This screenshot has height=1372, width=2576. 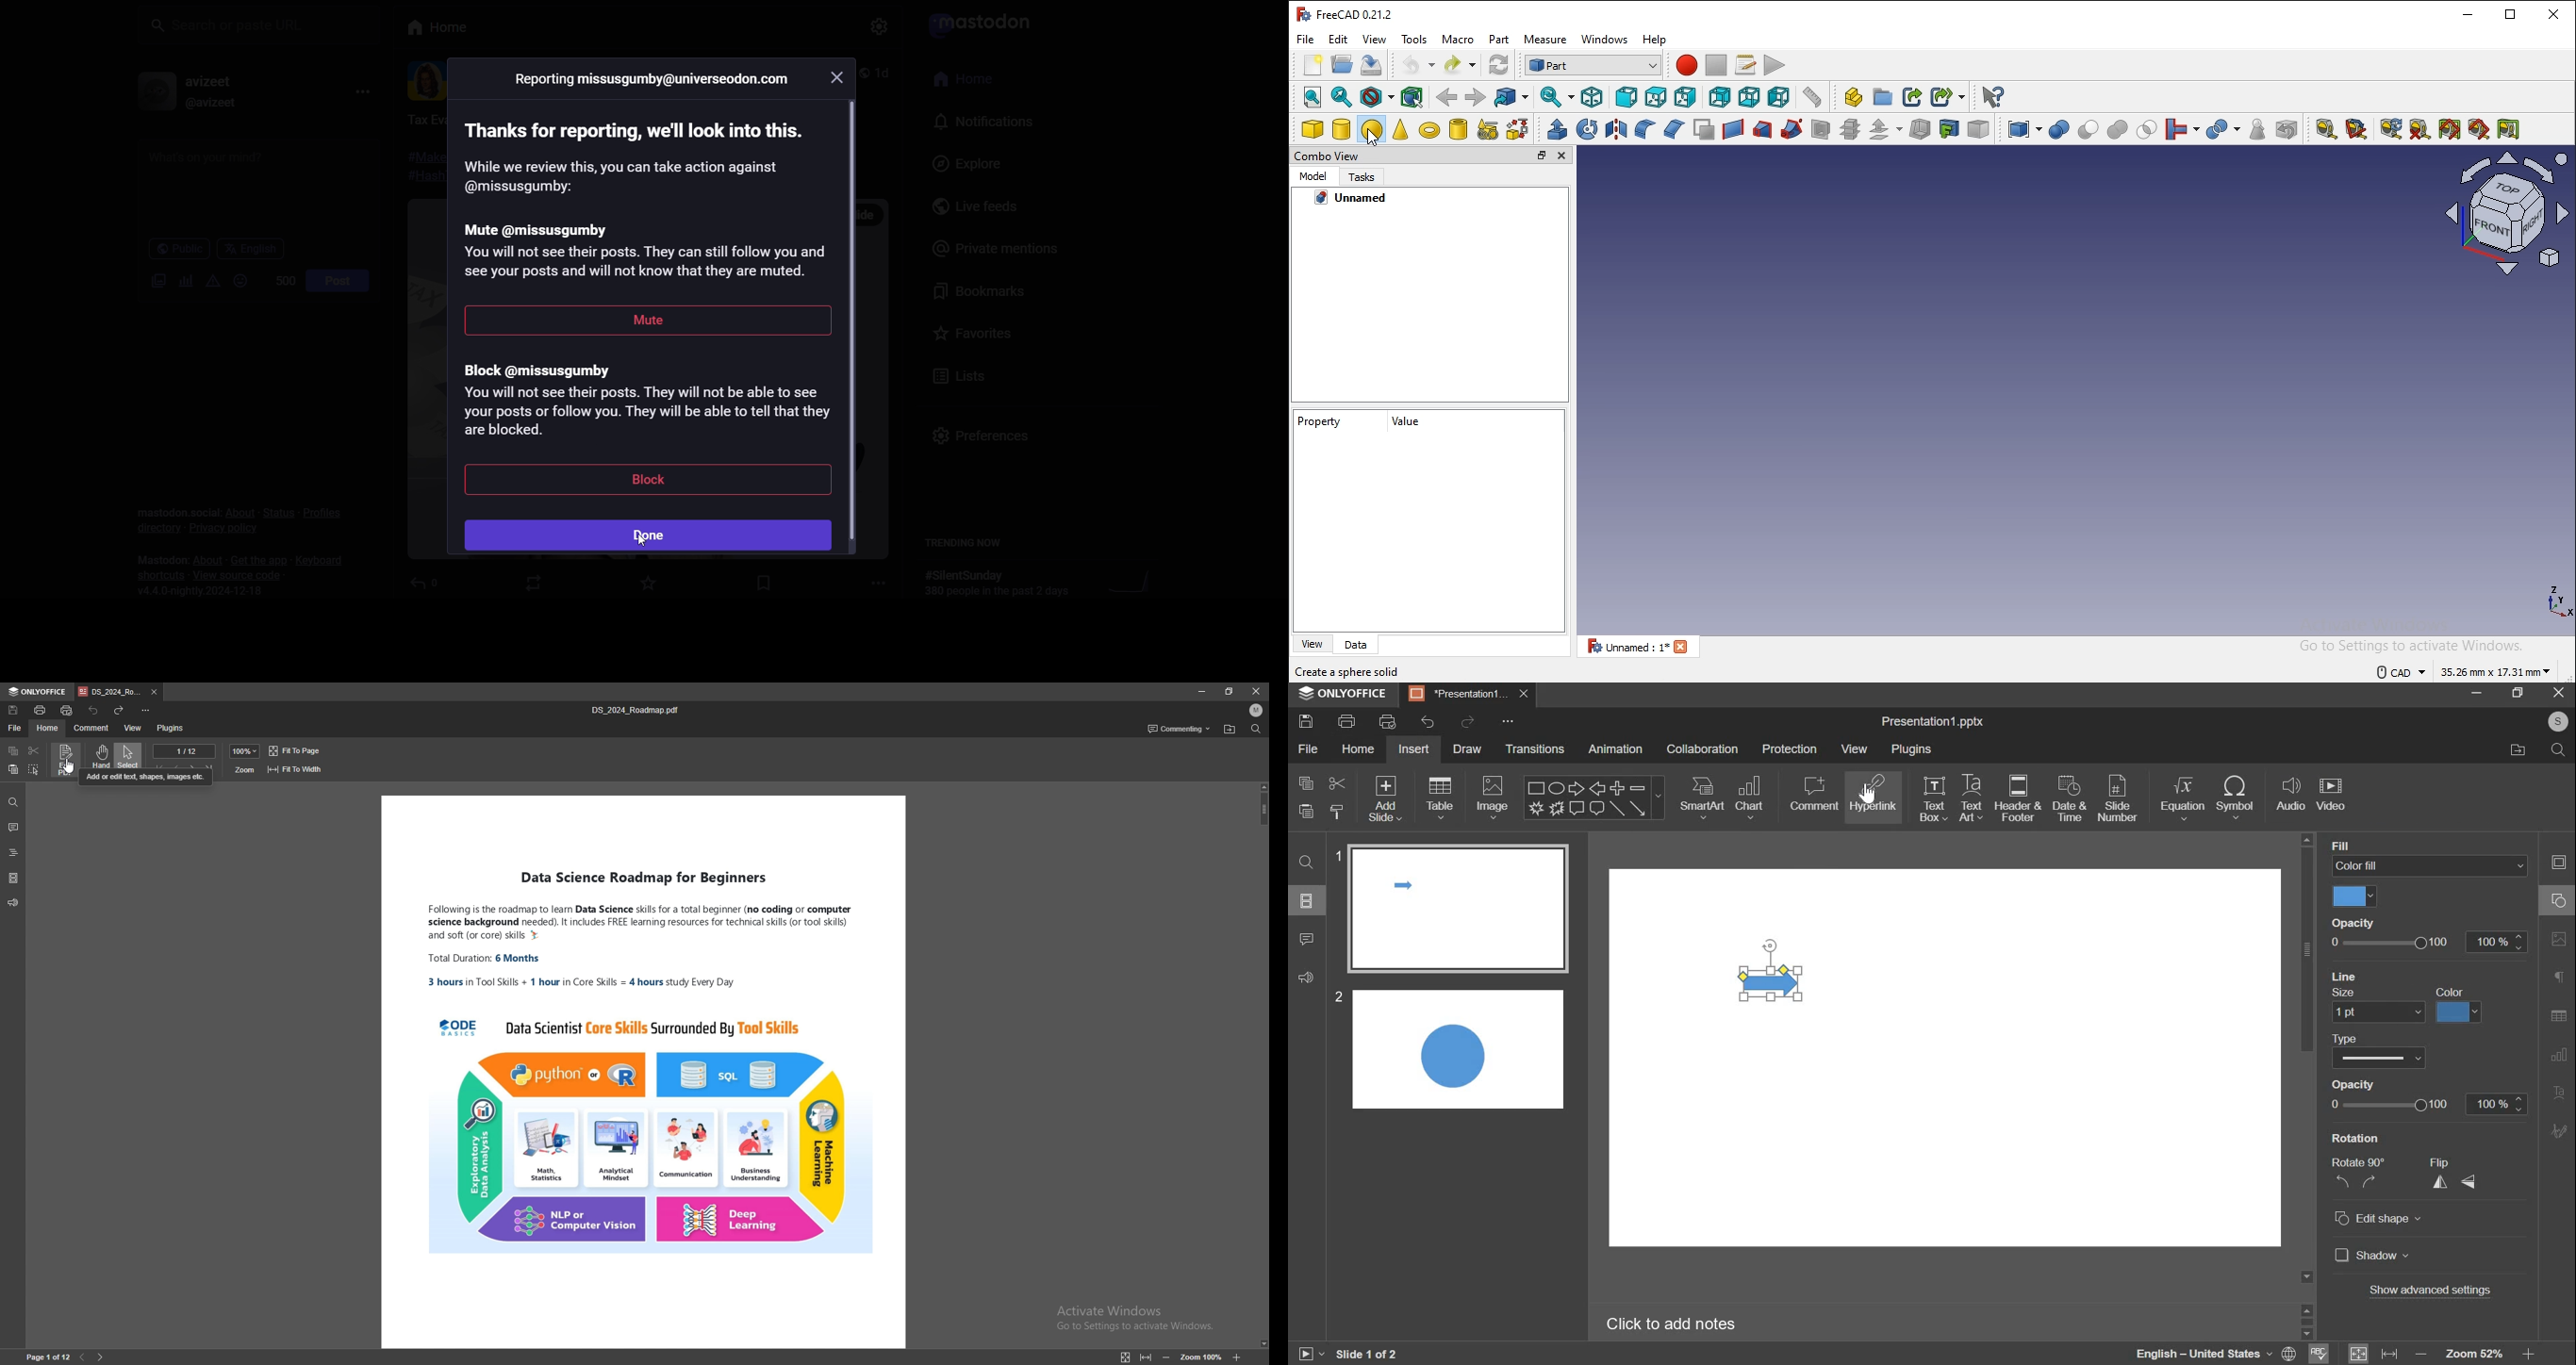 I want to click on shadow, so click(x=2375, y=1256).